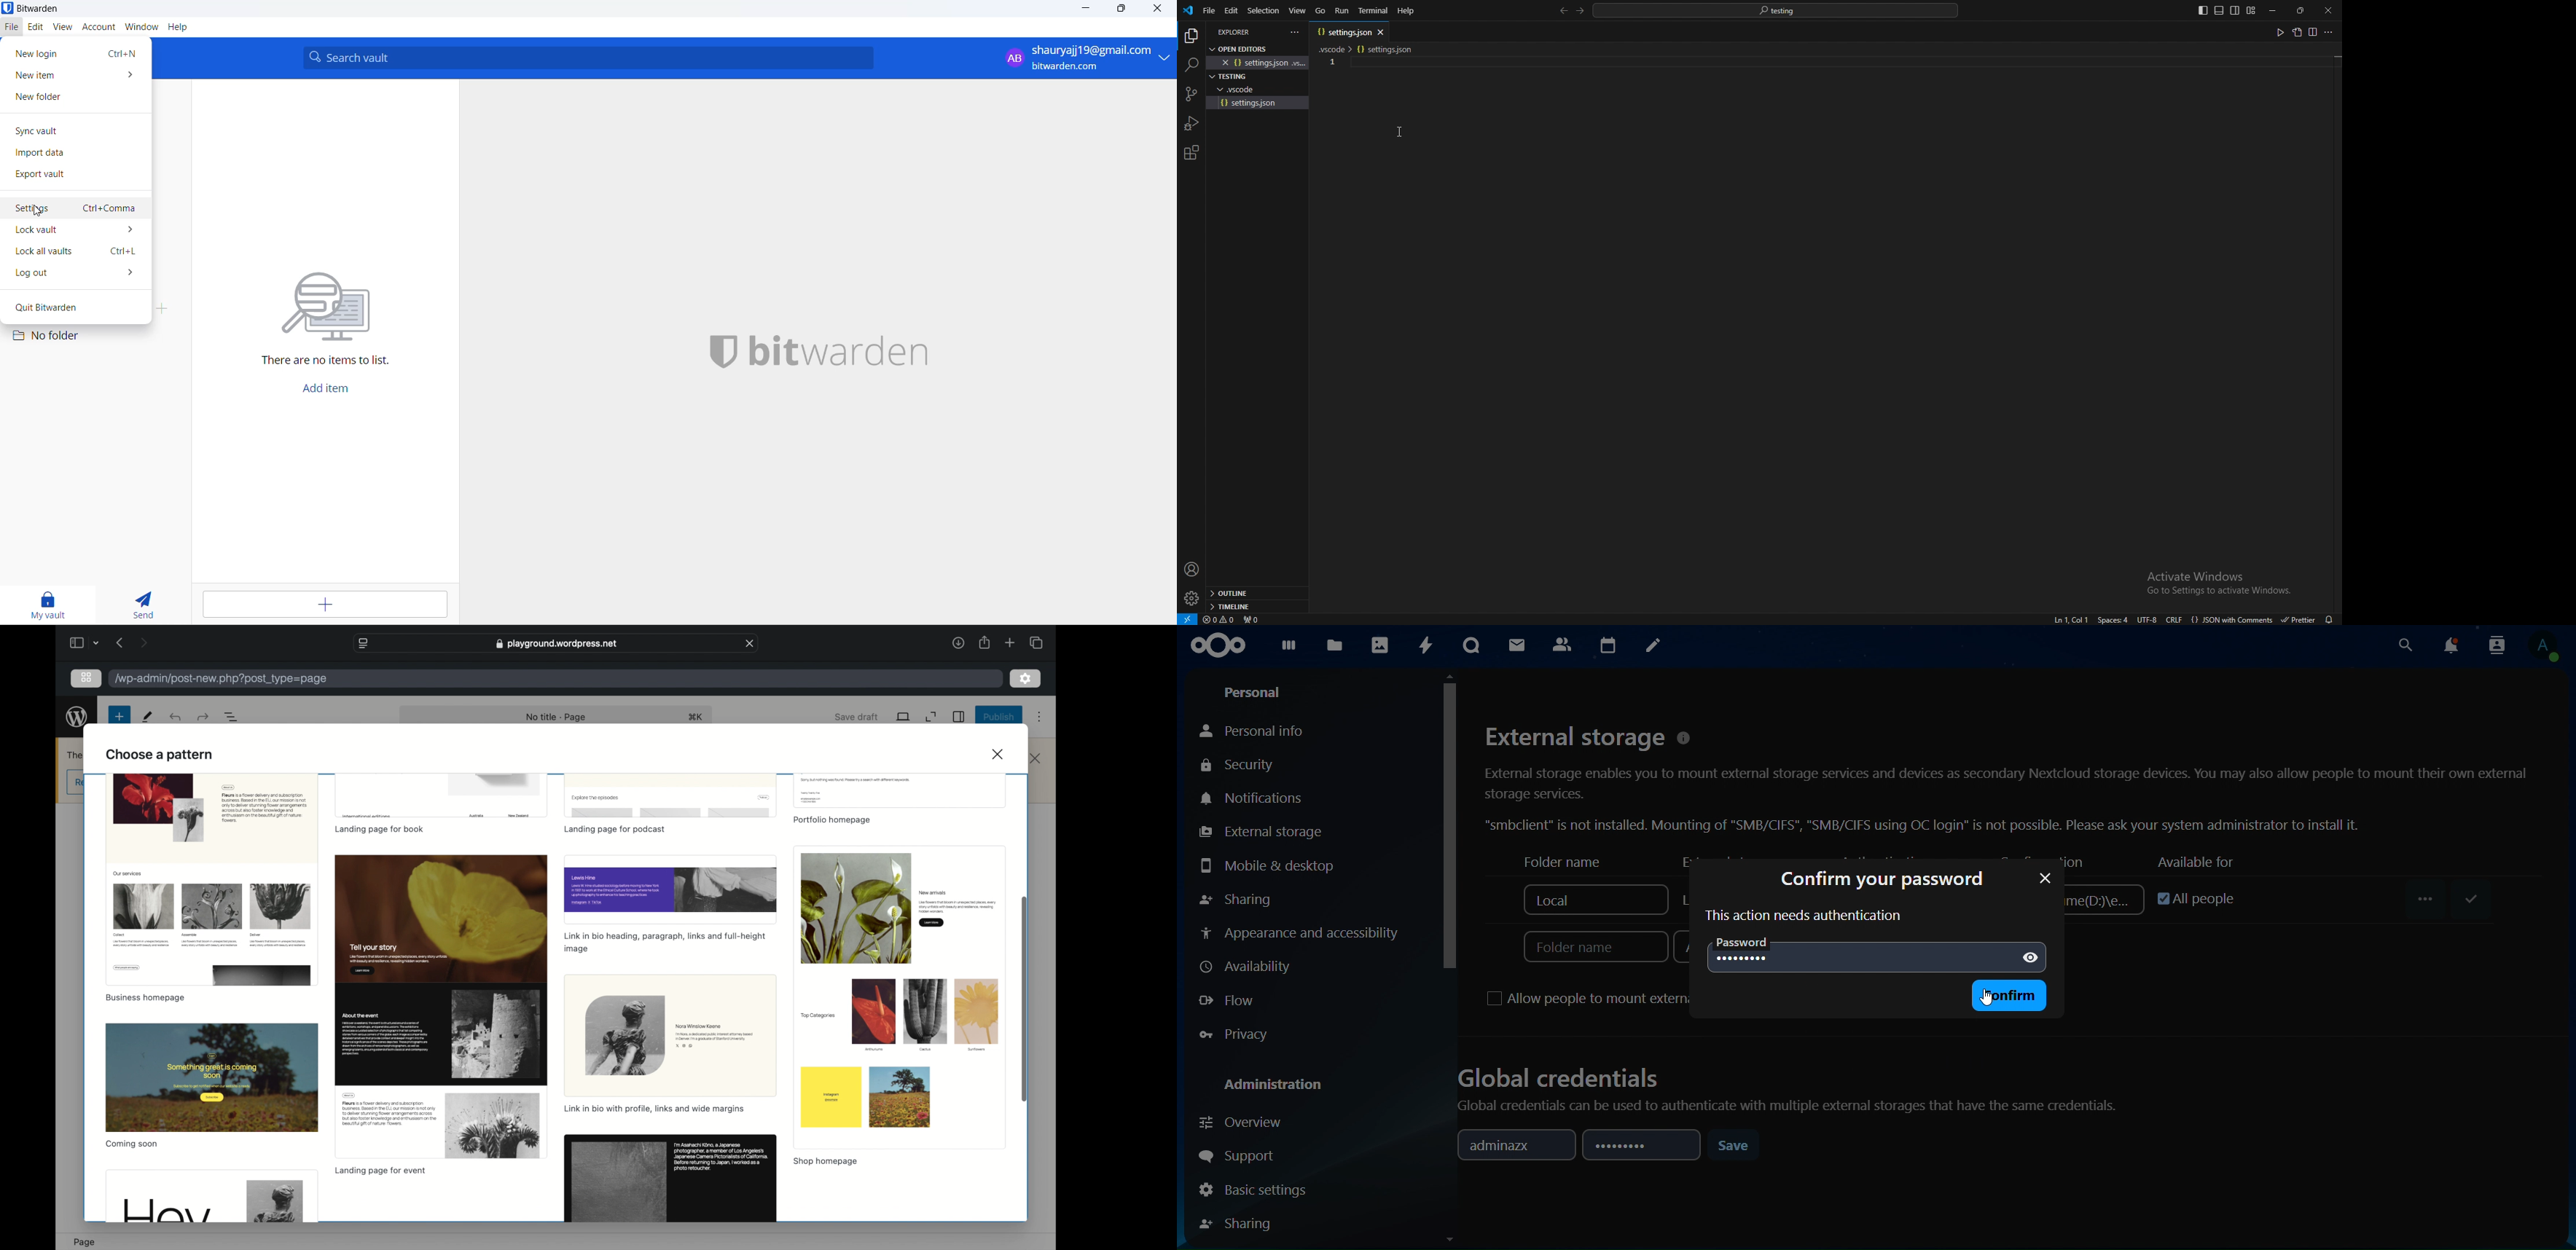 The height and width of the screenshot is (1260, 2576). Describe the element at coordinates (1187, 618) in the screenshot. I see `open a remote window` at that location.